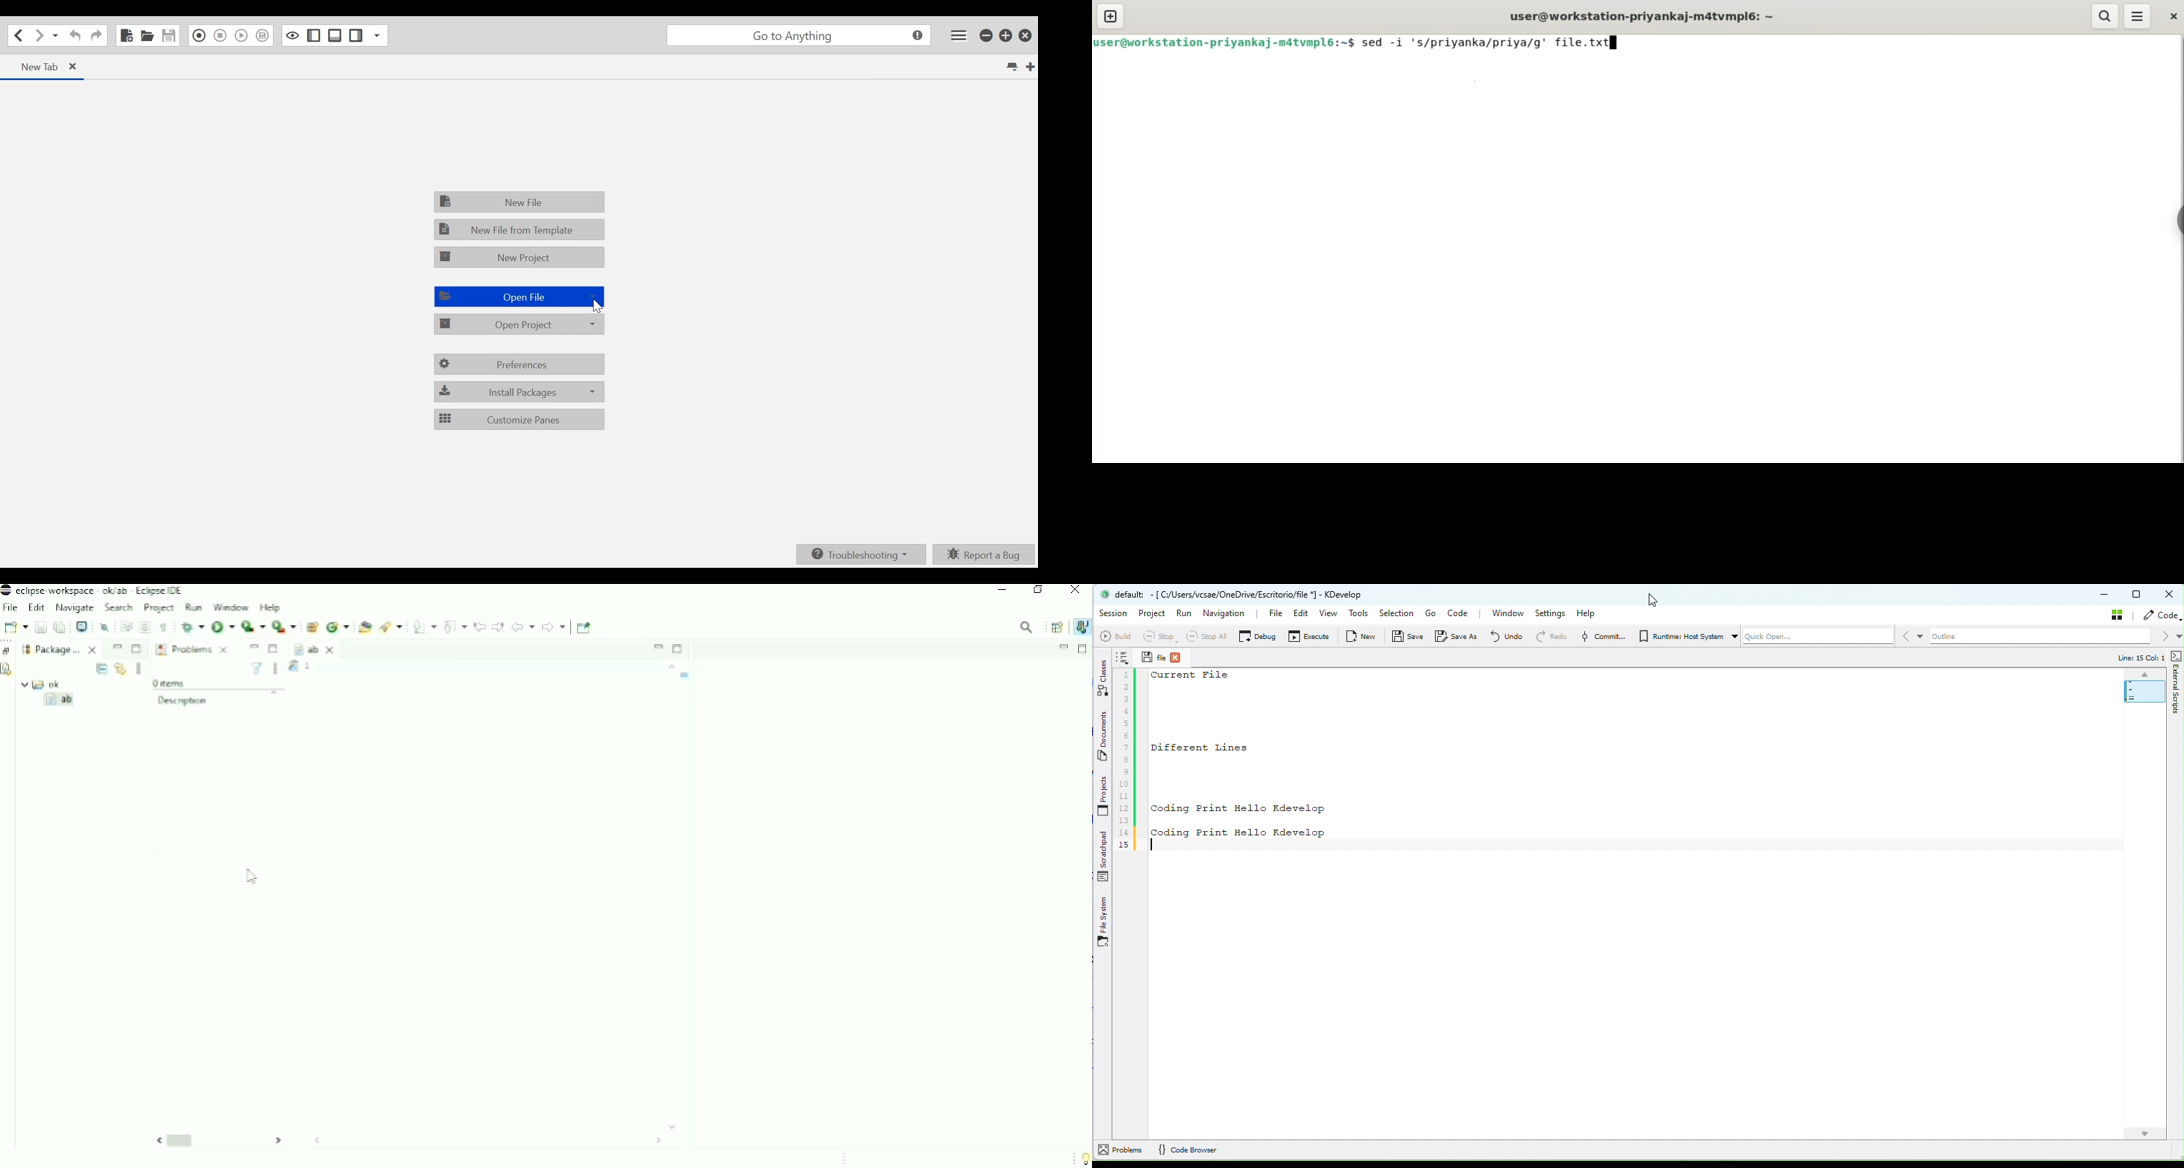 The height and width of the screenshot is (1176, 2184). Describe the element at coordinates (1243, 831) in the screenshot. I see `Coding Print Hello Kdevelop (Pasted information)` at that location.